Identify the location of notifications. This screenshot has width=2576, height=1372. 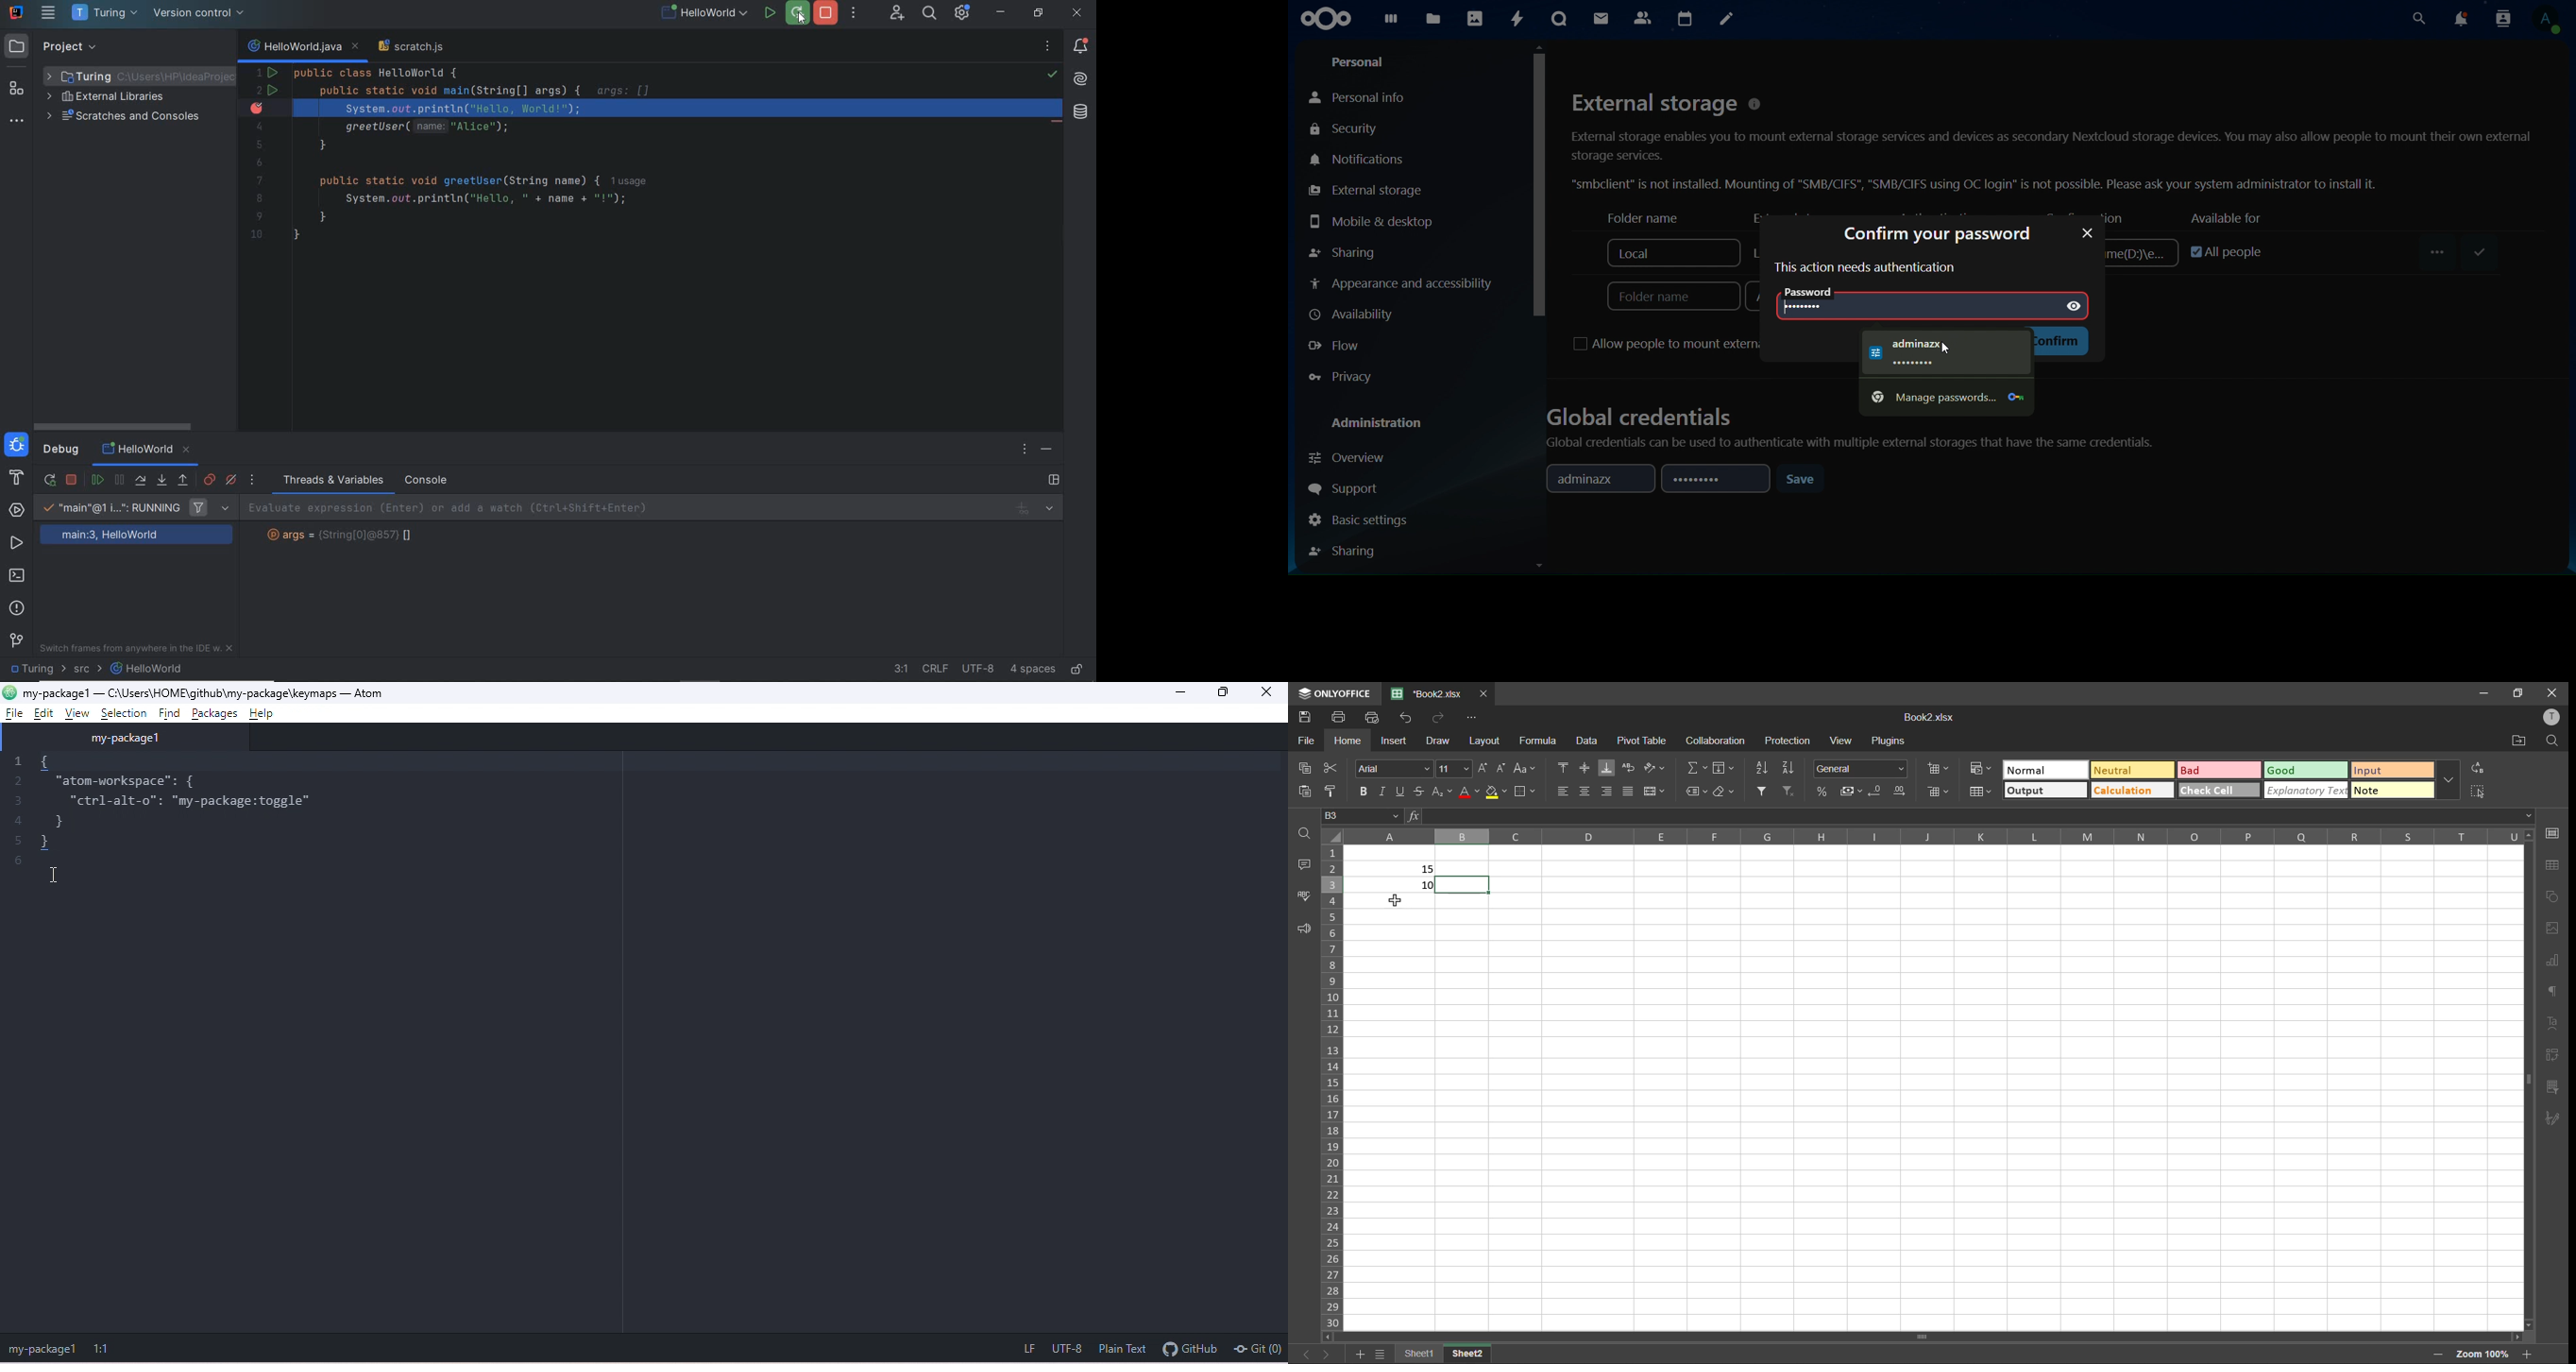
(2462, 18).